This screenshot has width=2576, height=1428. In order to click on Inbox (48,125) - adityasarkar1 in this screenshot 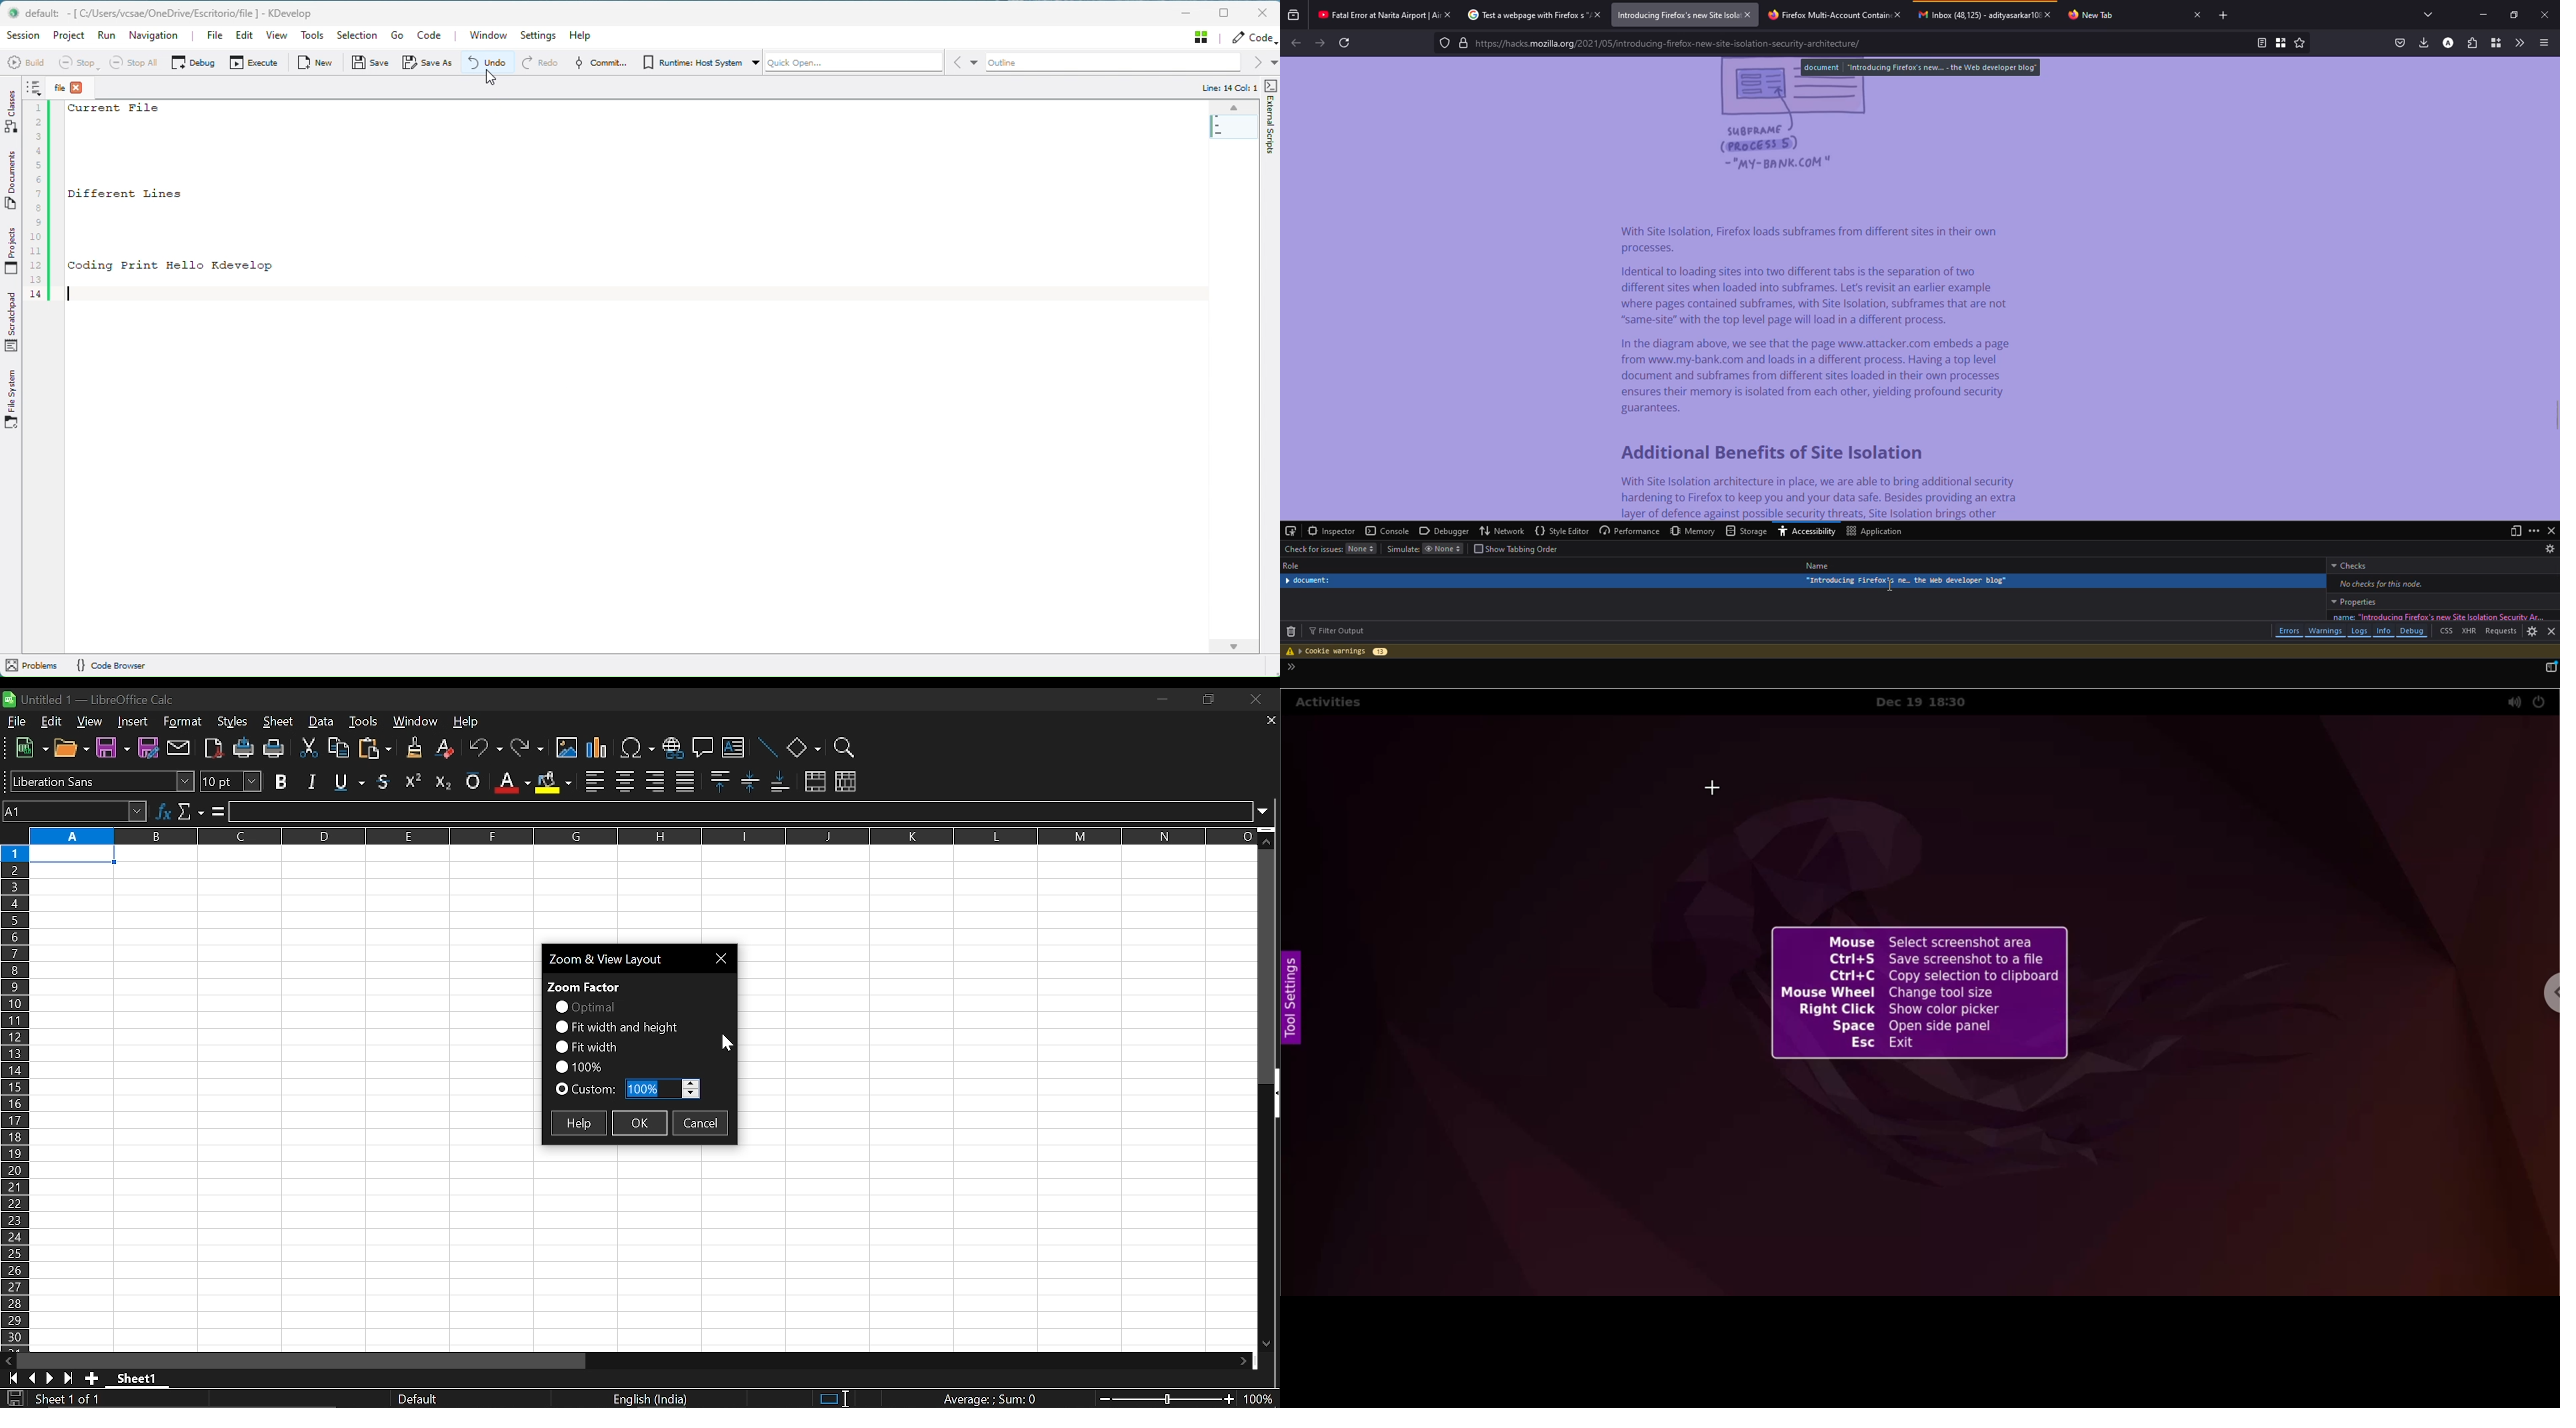, I will do `click(1976, 14)`.